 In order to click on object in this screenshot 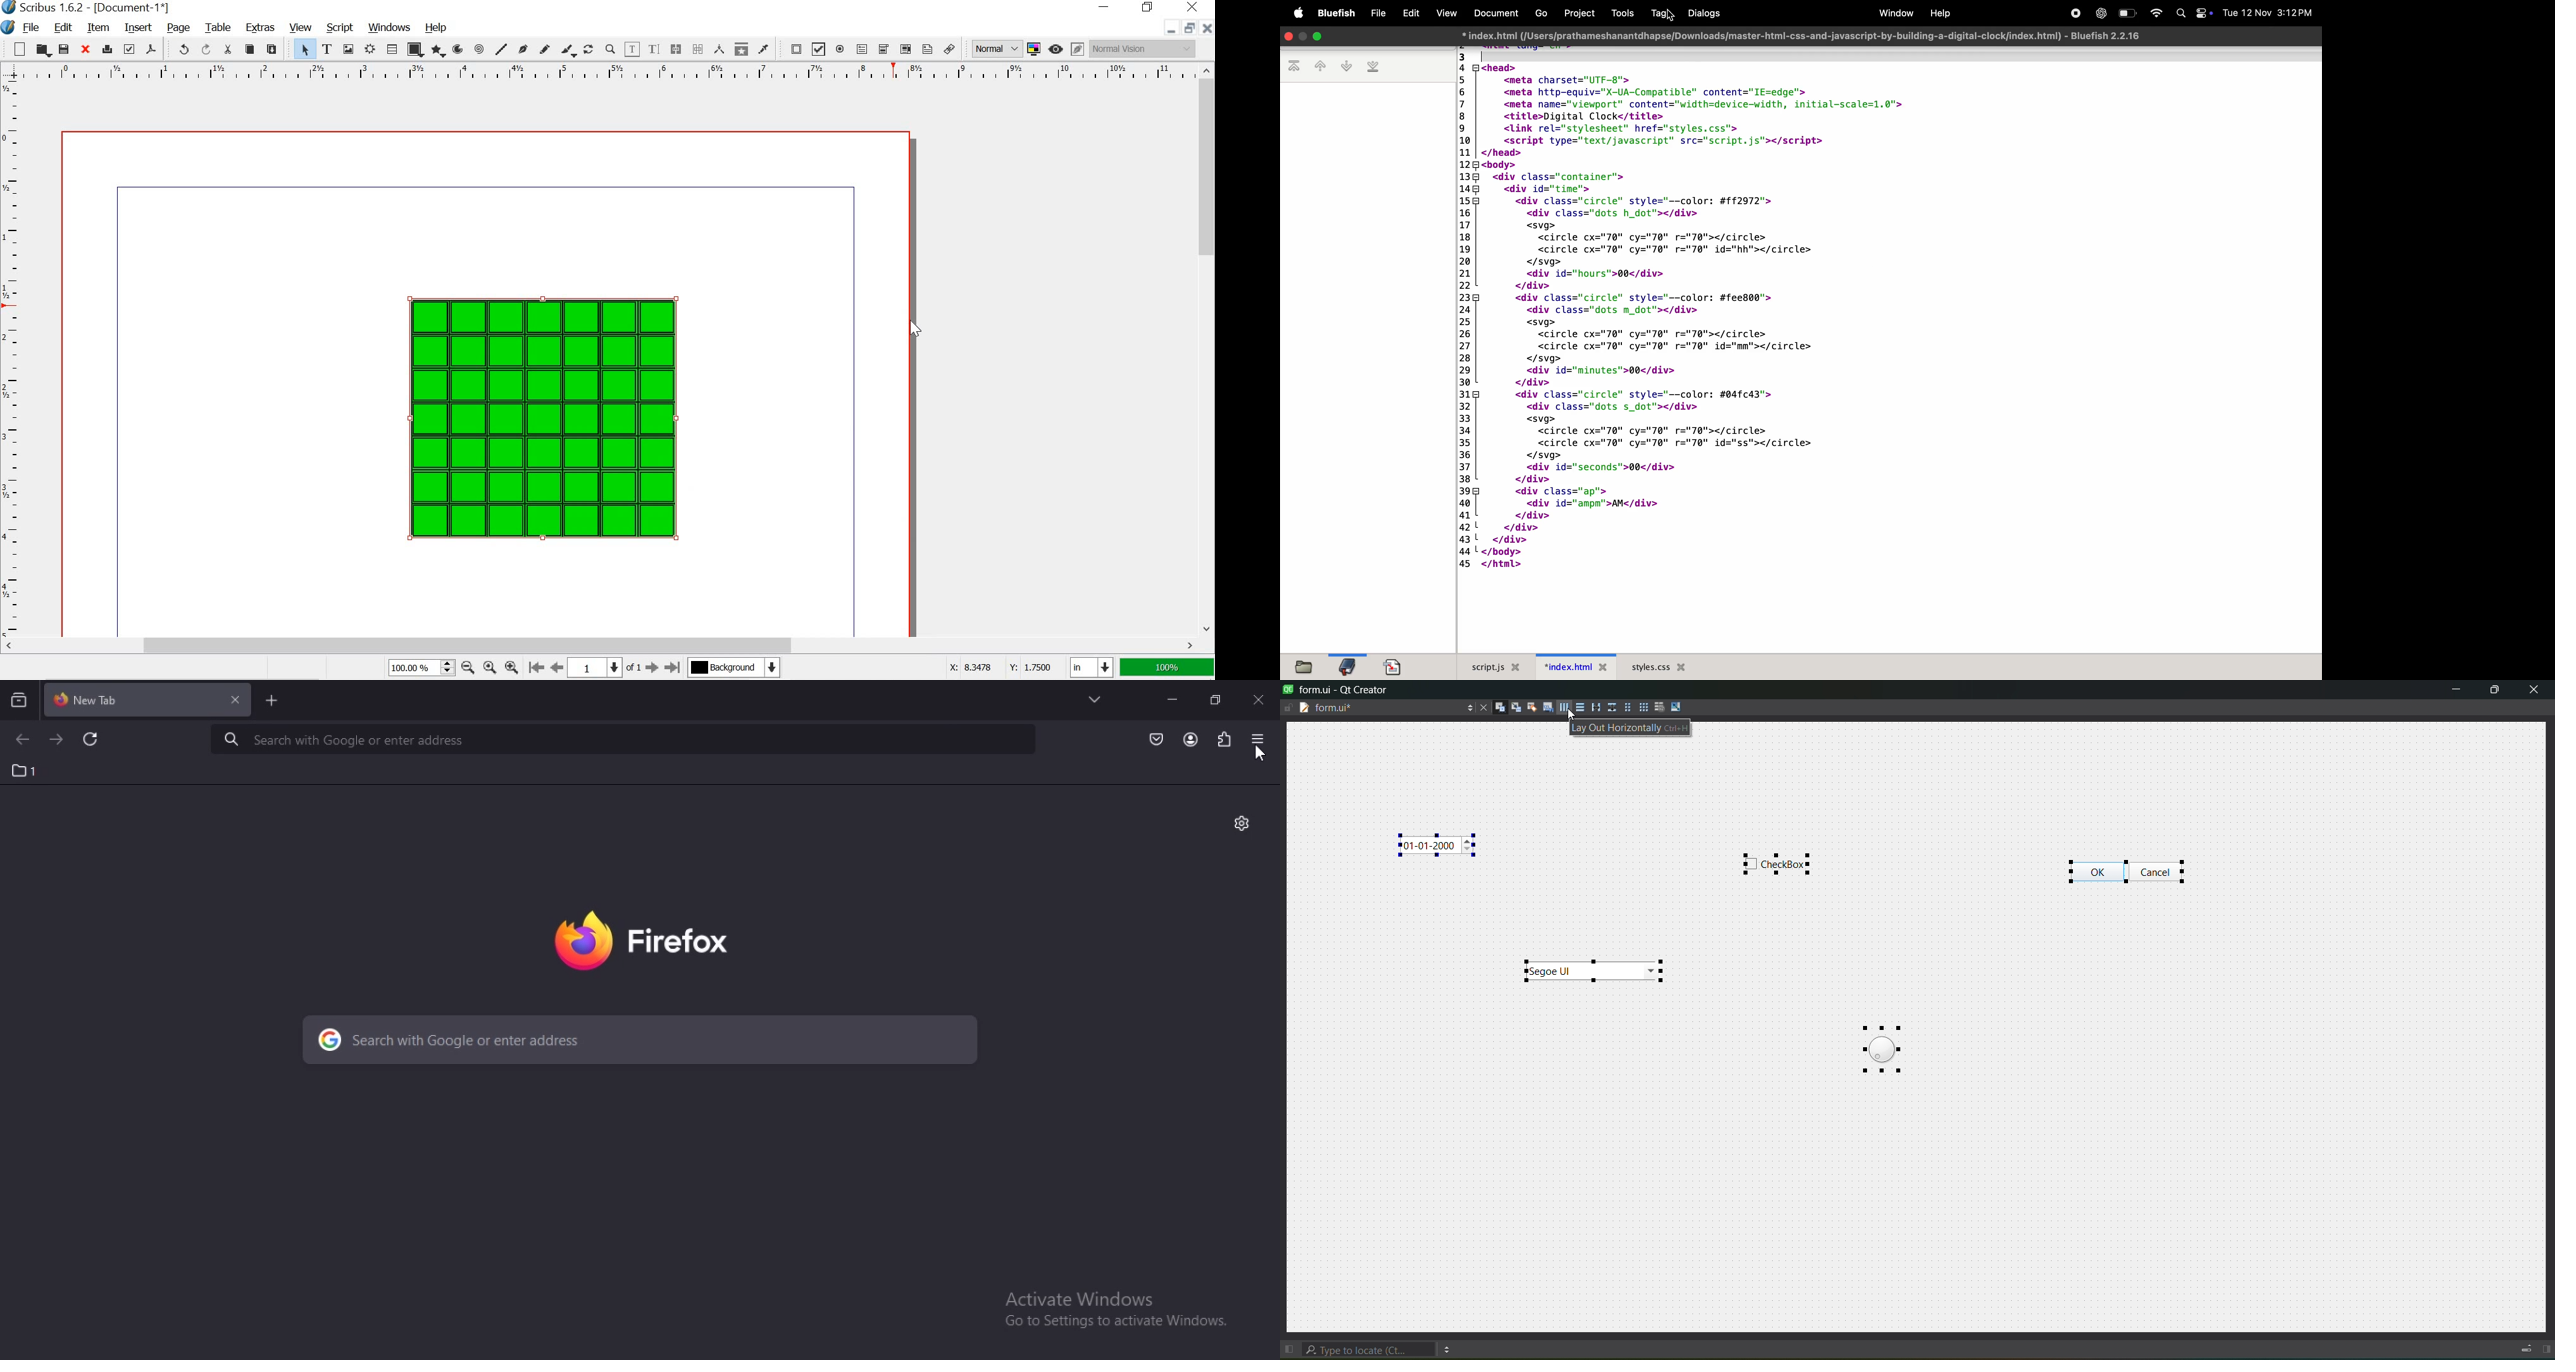, I will do `click(1439, 848)`.